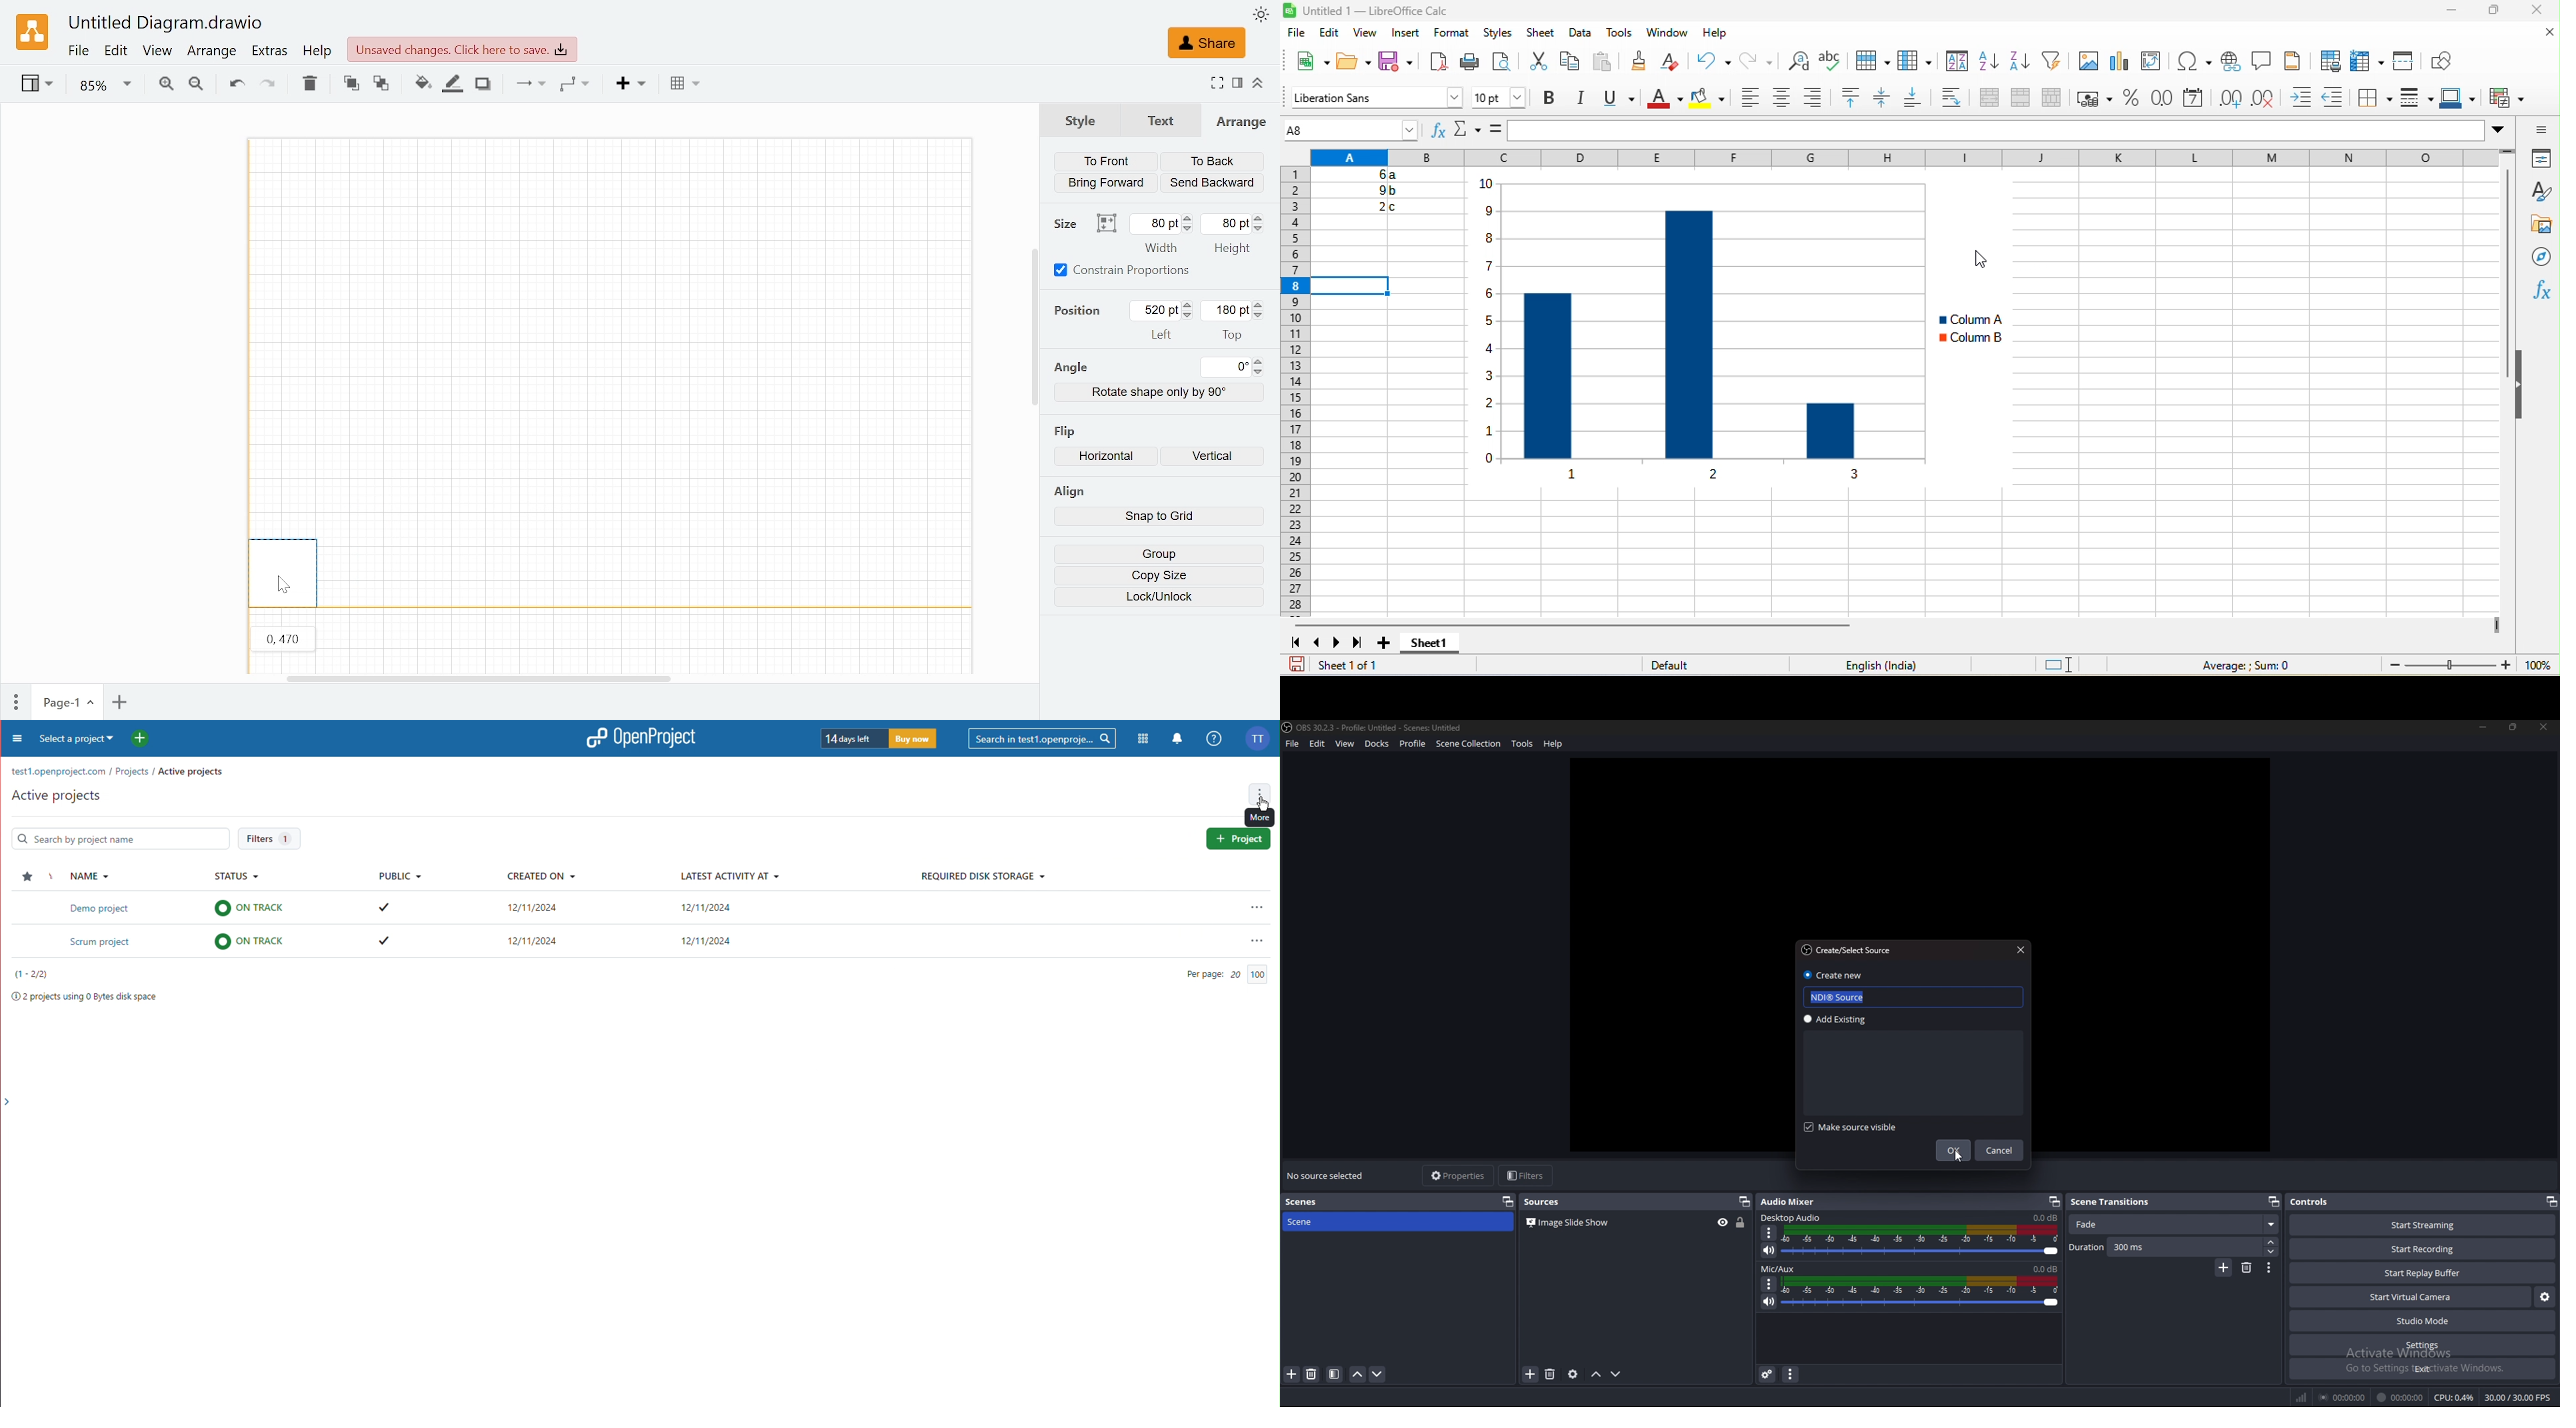  Describe the element at coordinates (2516, 1396) in the screenshot. I see `fps` at that location.